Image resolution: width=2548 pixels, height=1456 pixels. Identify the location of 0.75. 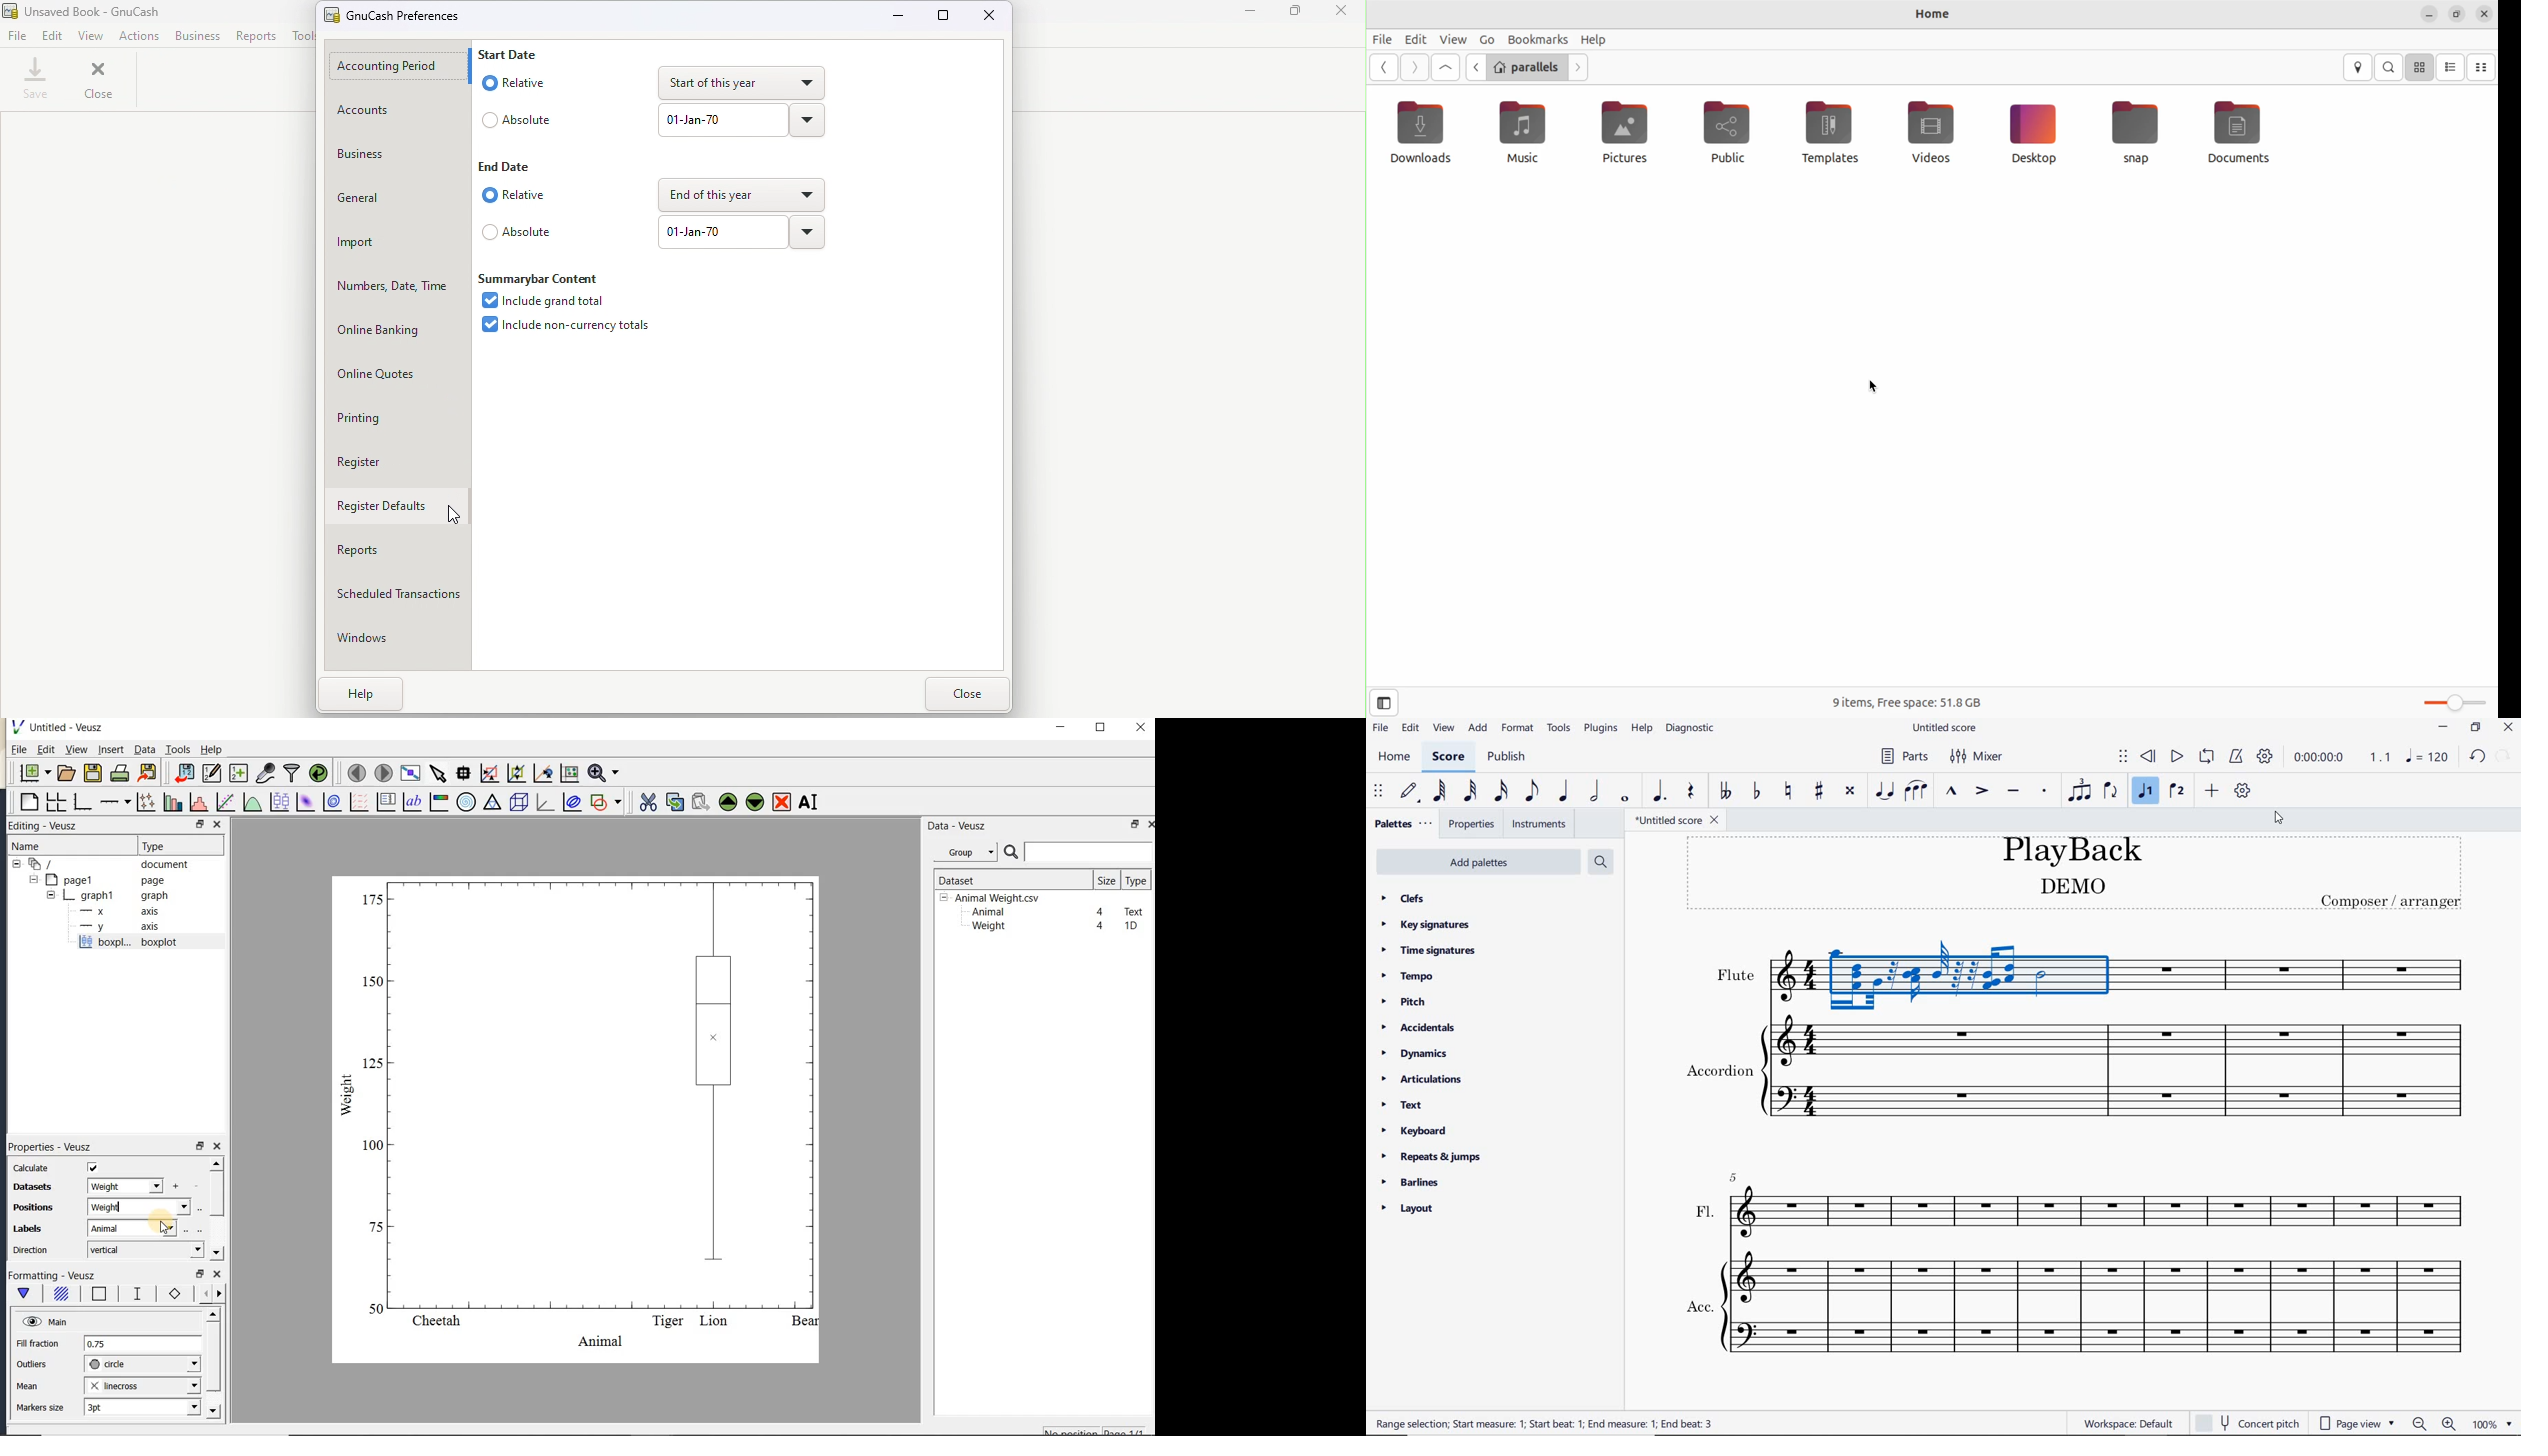
(142, 1345).